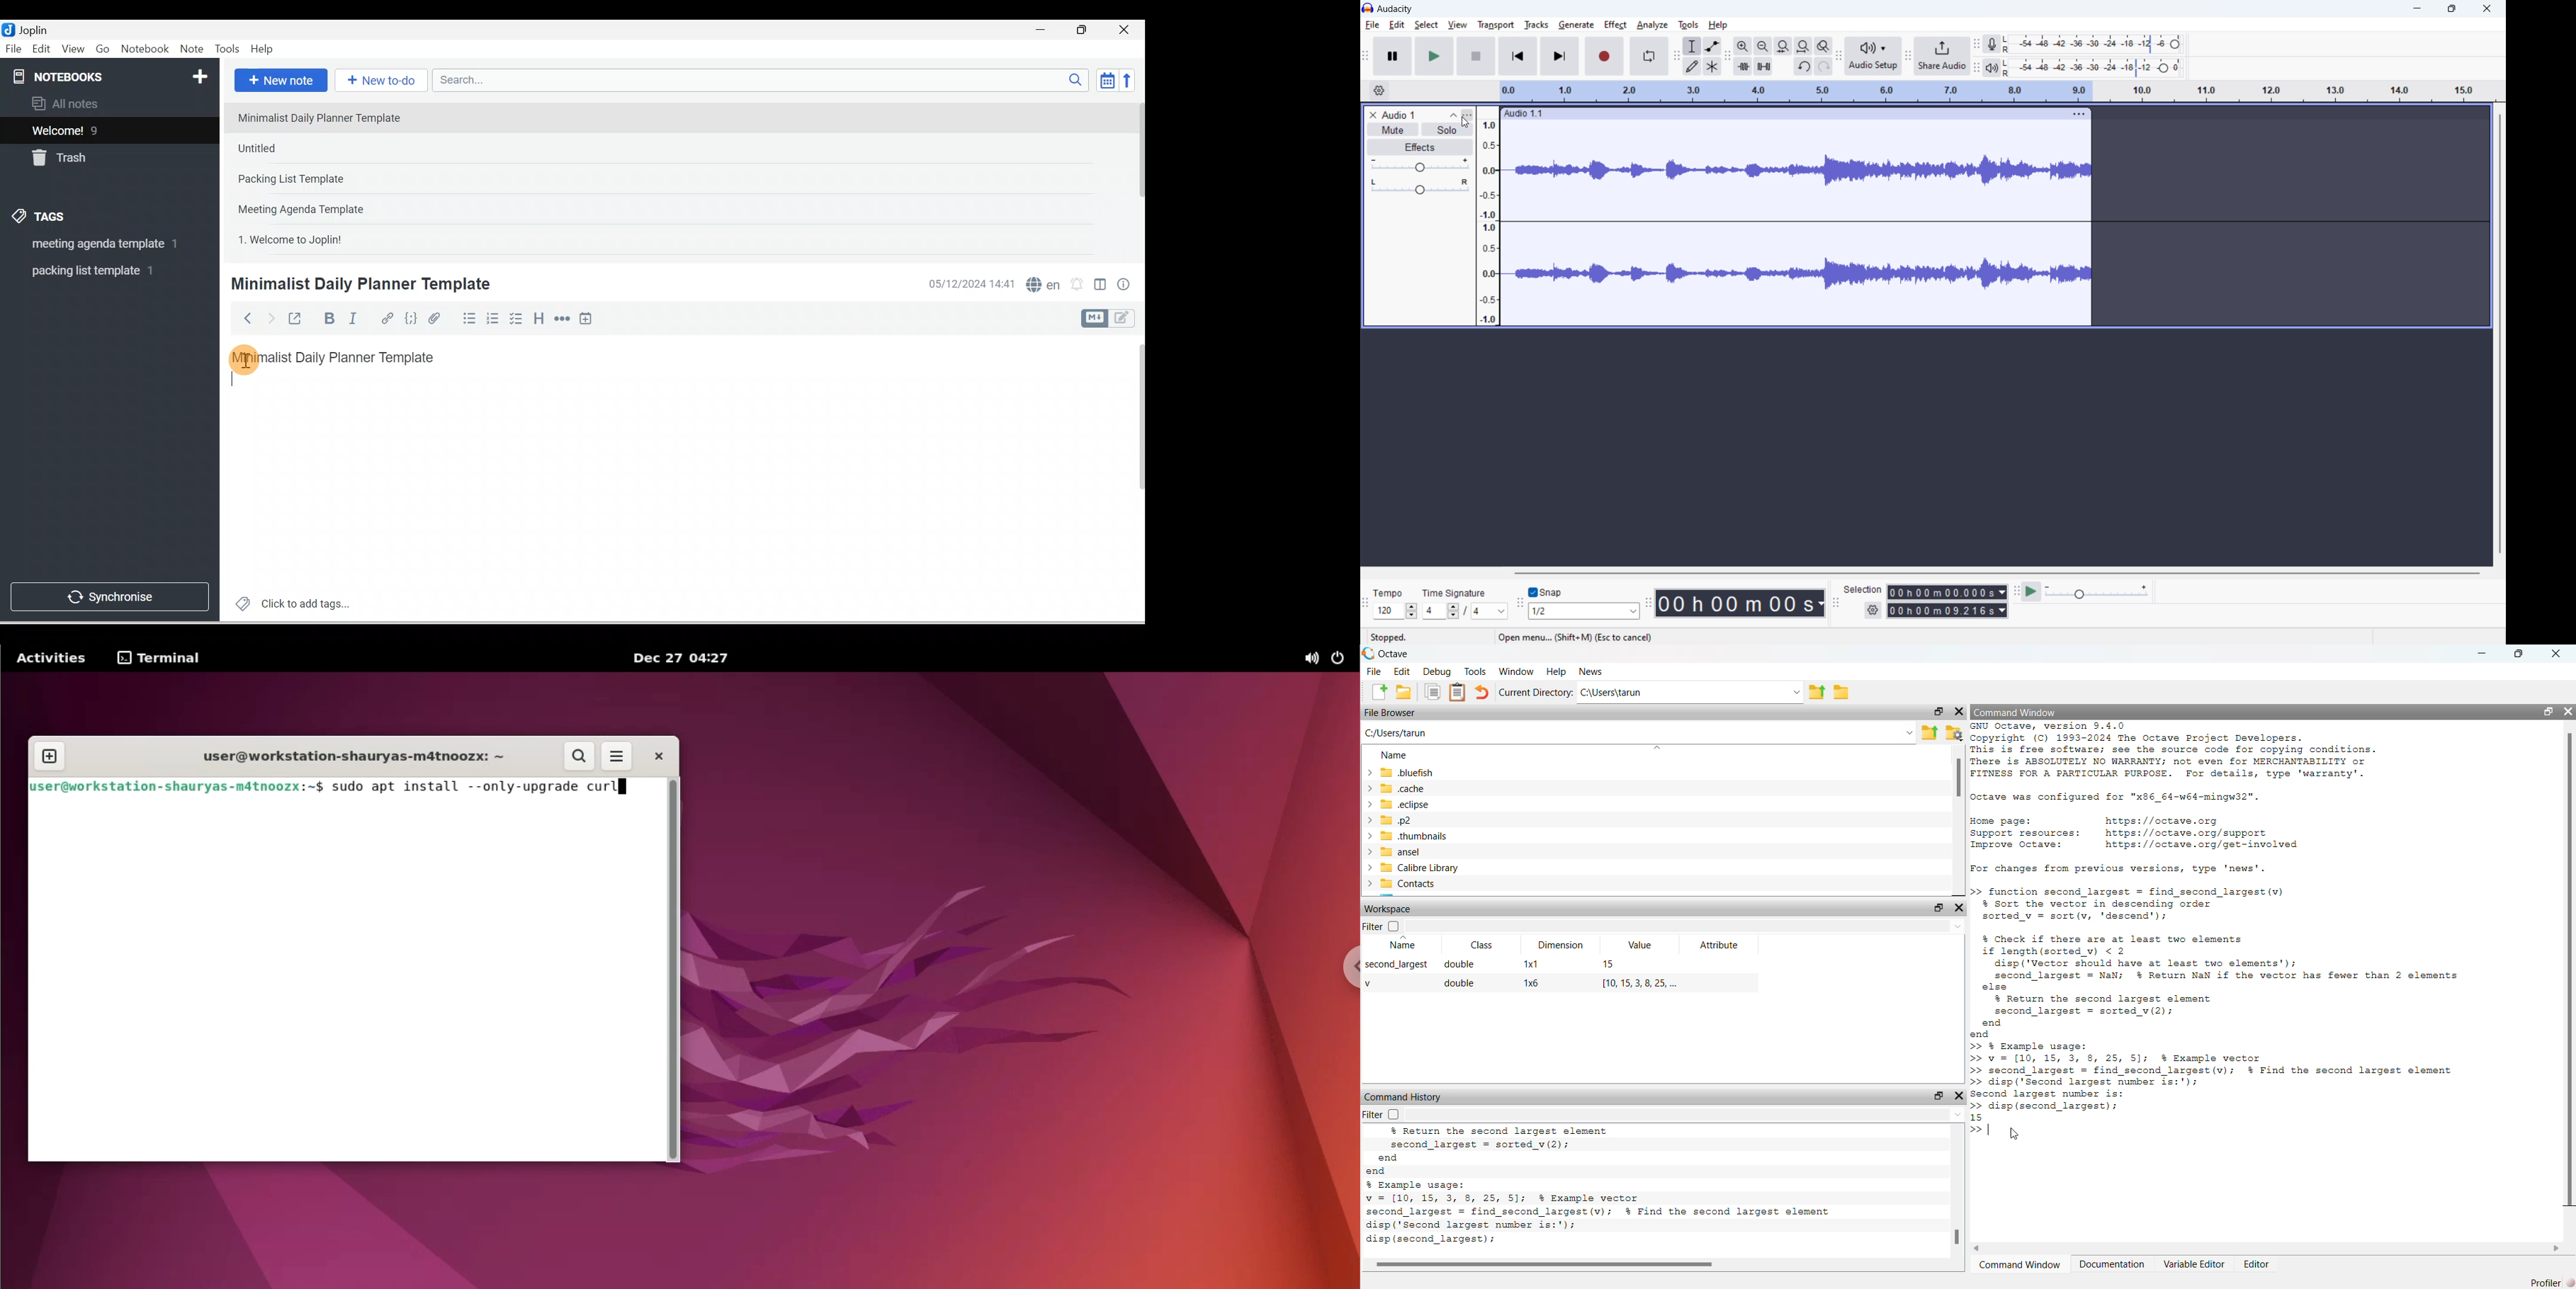  Describe the element at coordinates (1041, 283) in the screenshot. I see `Spelling` at that location.